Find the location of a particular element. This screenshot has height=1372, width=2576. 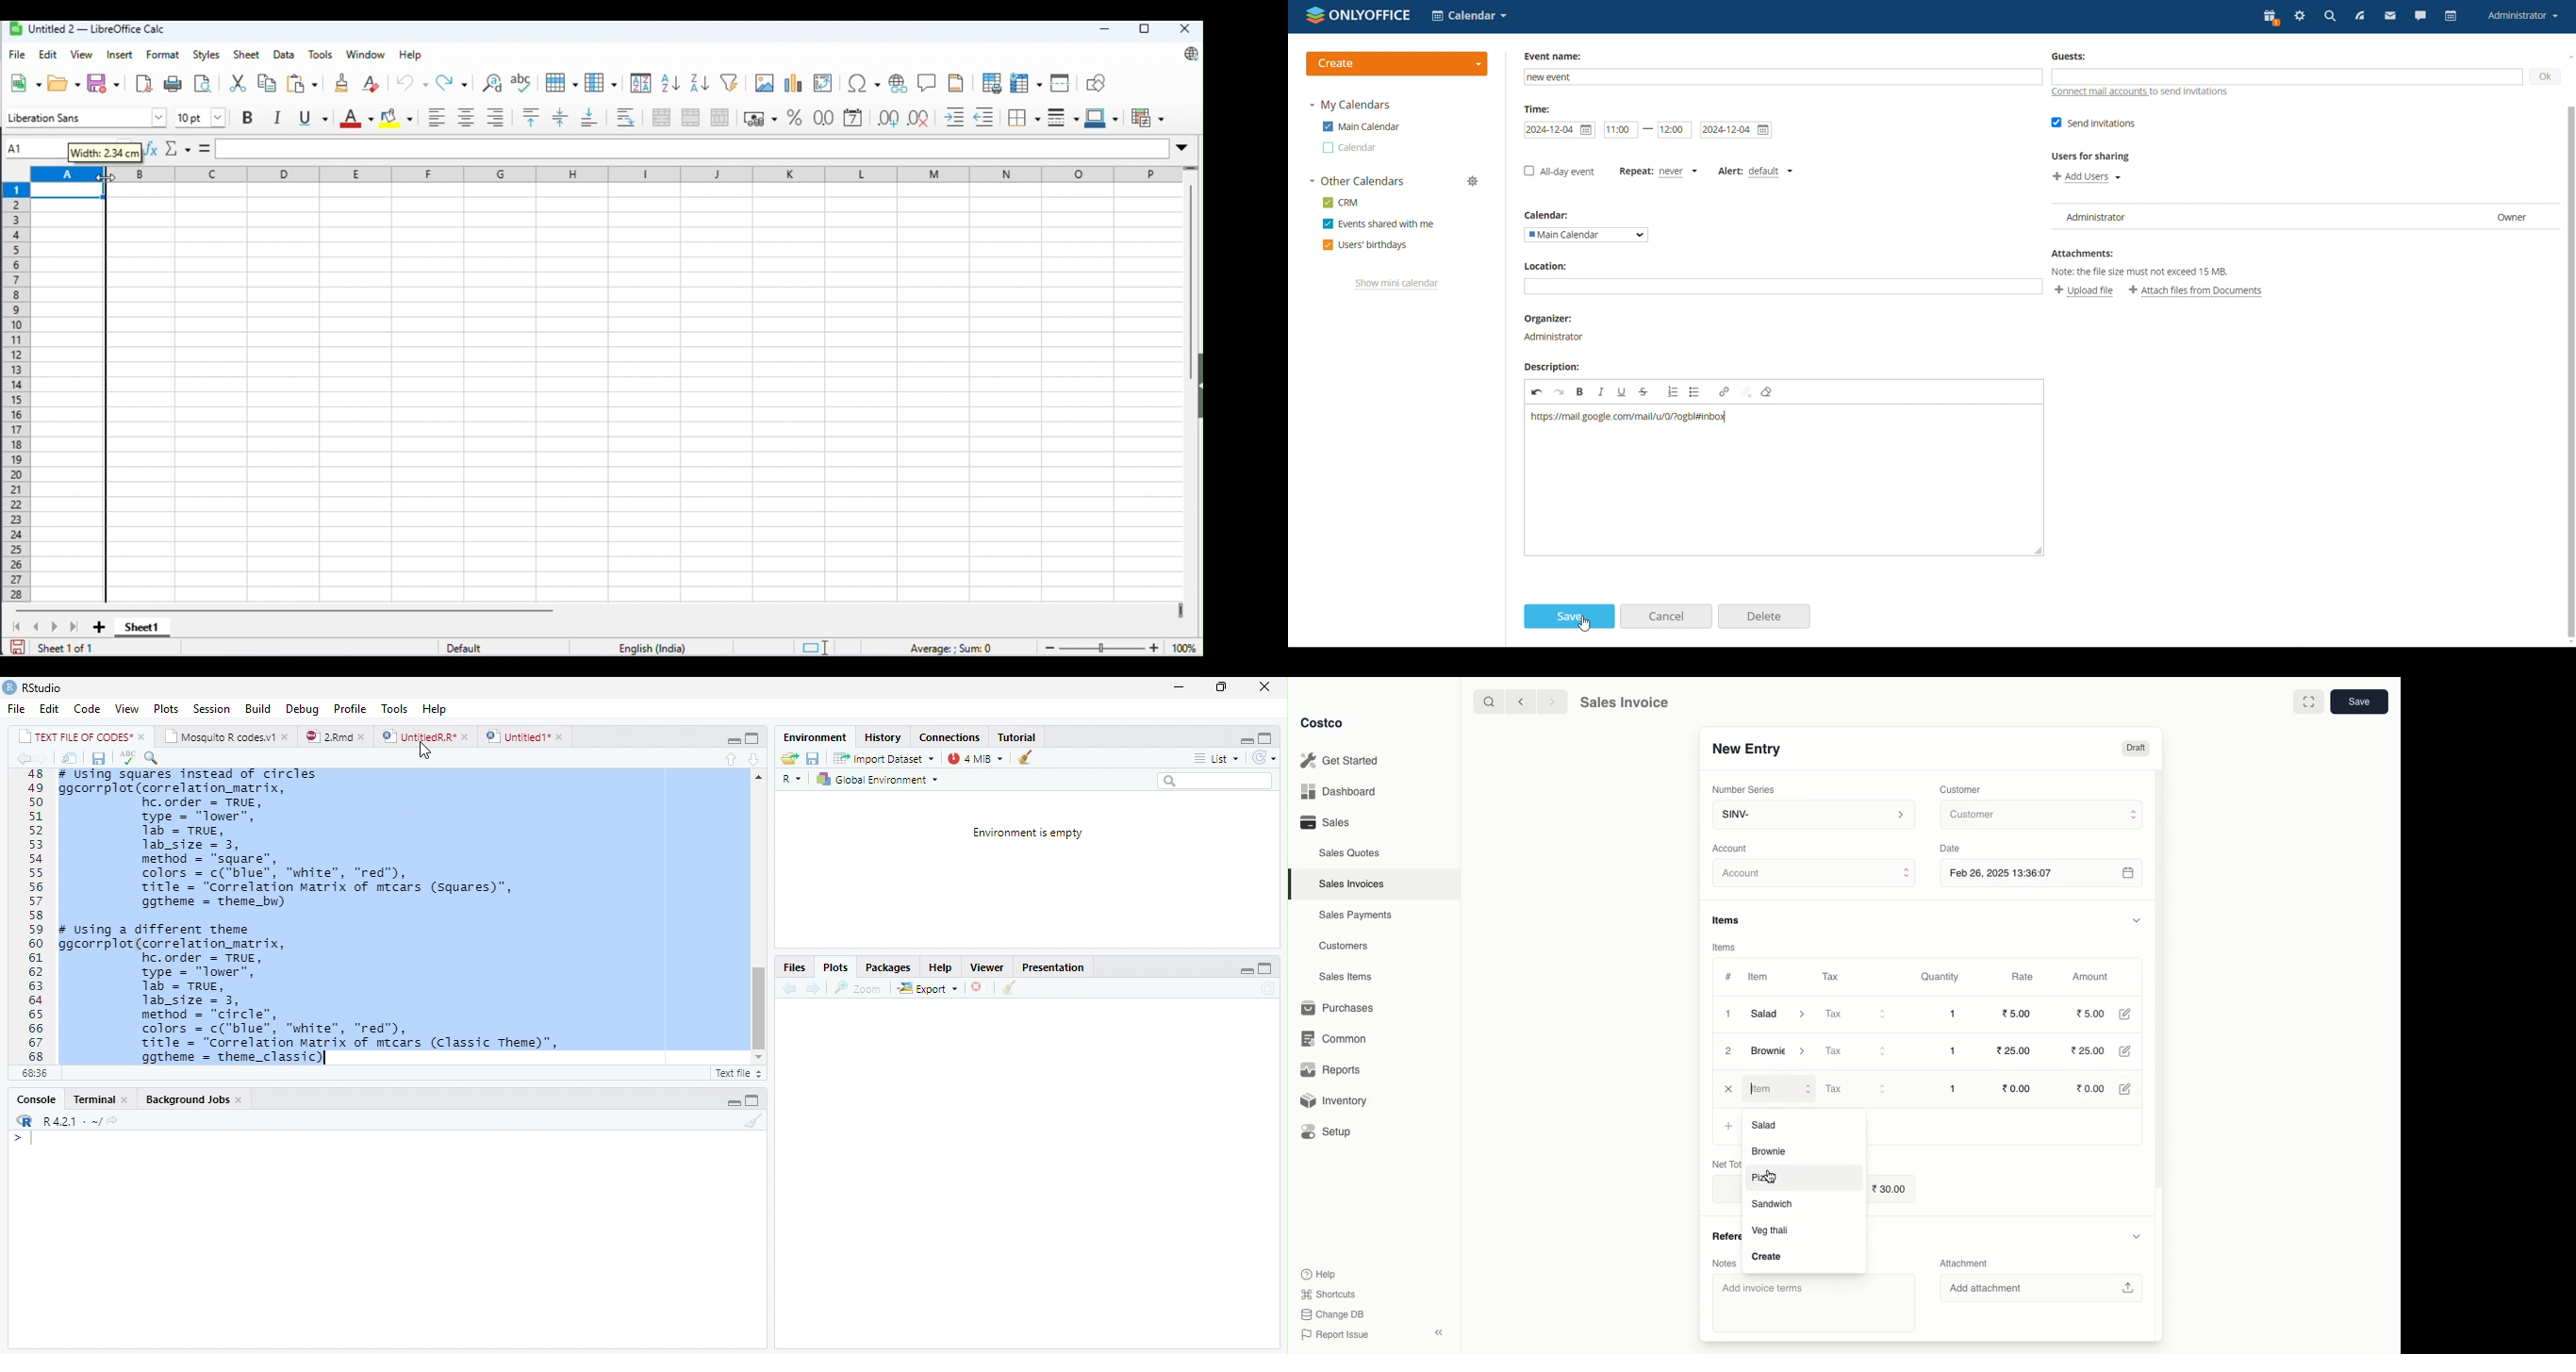

= List is located at coordinates (1218, 759).